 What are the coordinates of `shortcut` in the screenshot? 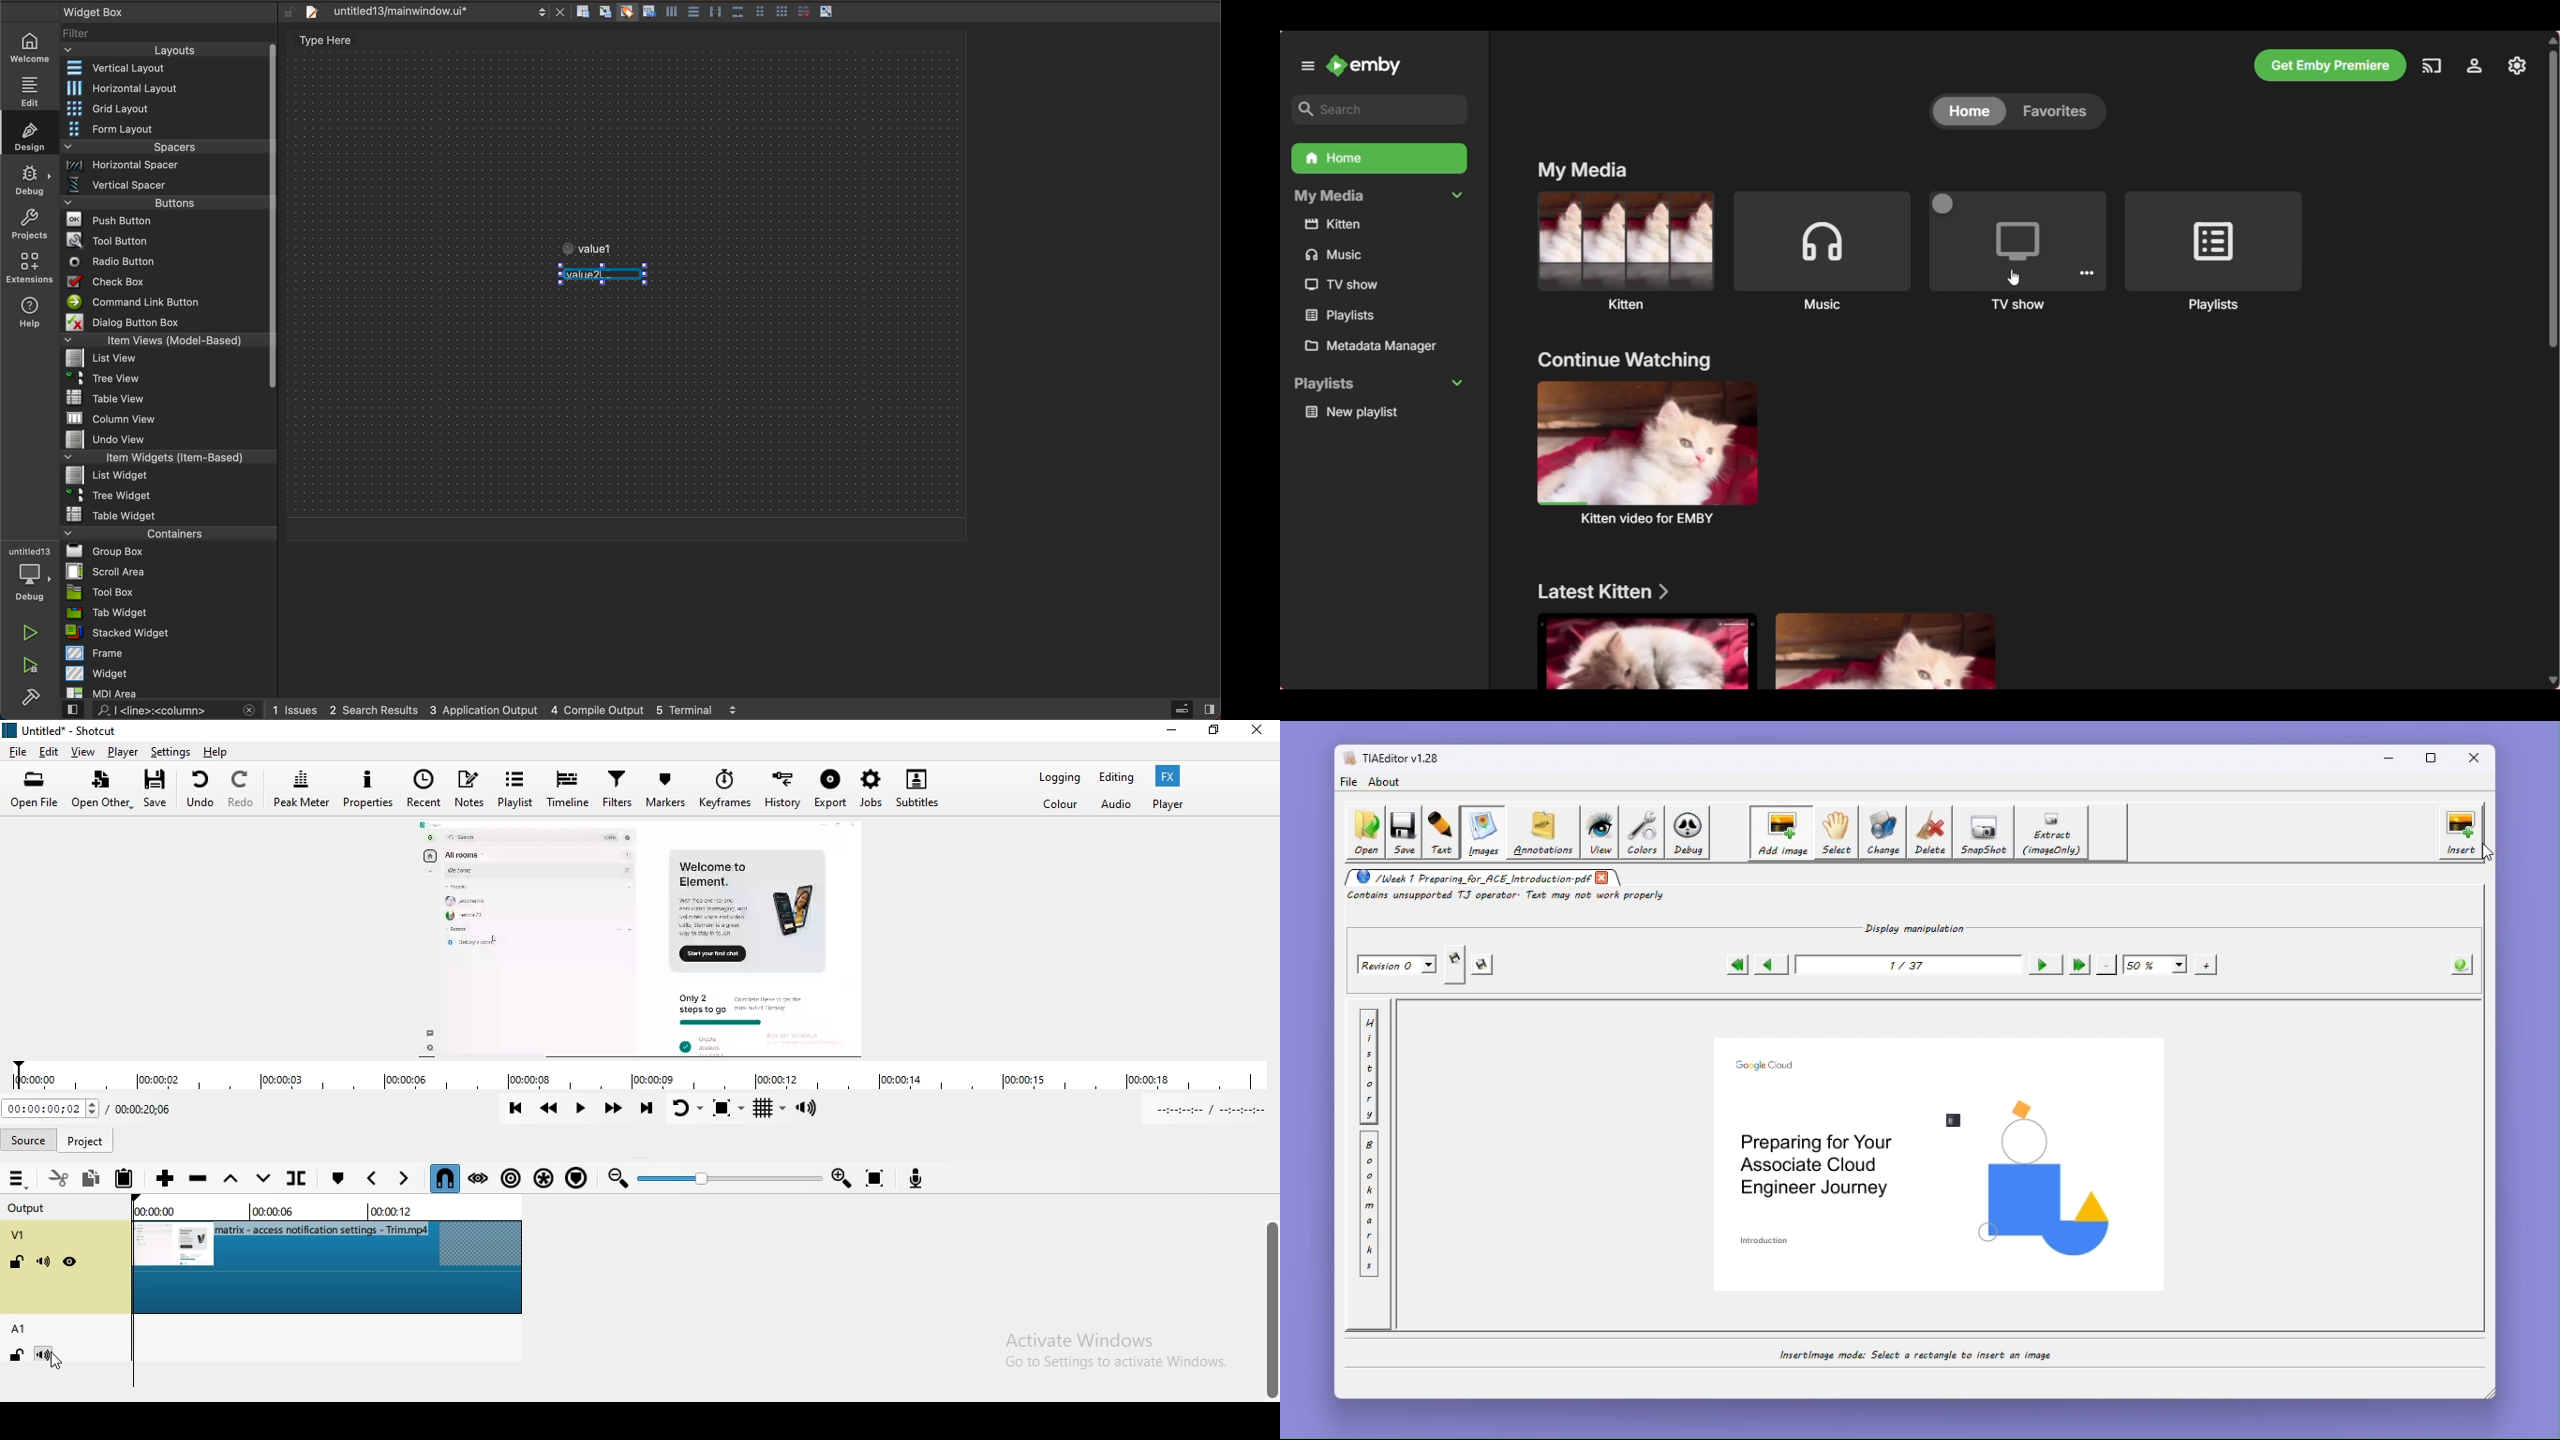 It's located at (76, 729).